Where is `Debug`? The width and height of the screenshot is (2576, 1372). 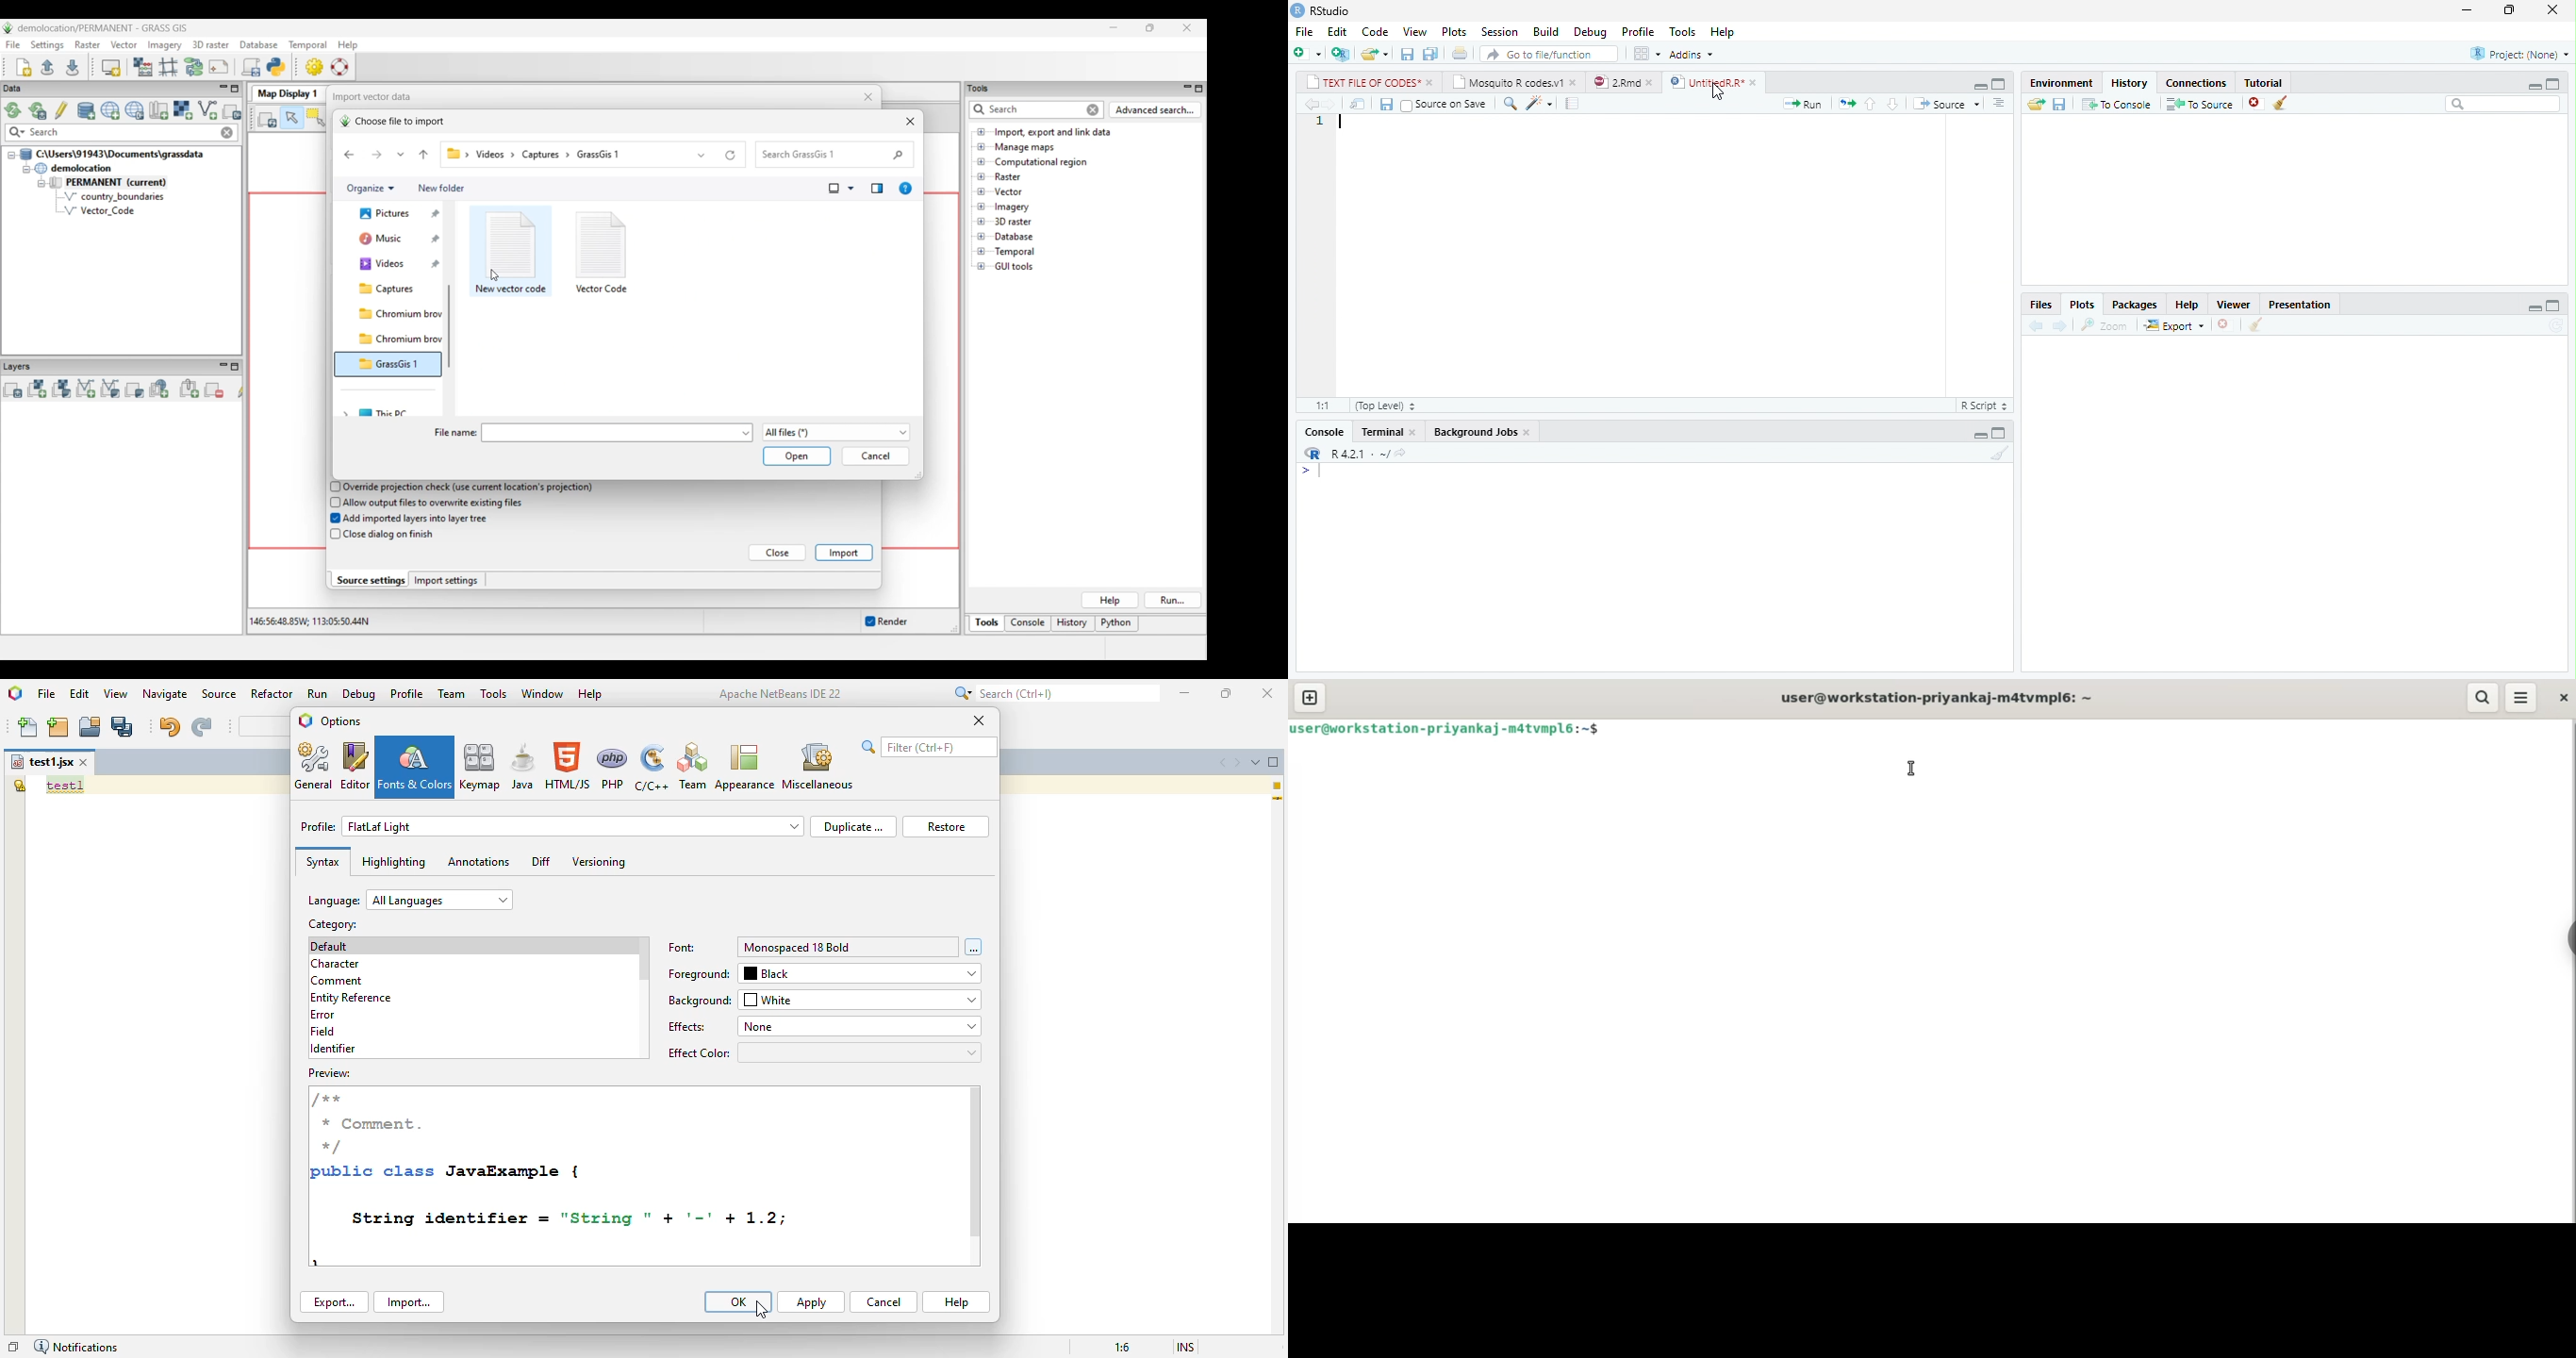 Debug is located at coordinates (1591, 32).